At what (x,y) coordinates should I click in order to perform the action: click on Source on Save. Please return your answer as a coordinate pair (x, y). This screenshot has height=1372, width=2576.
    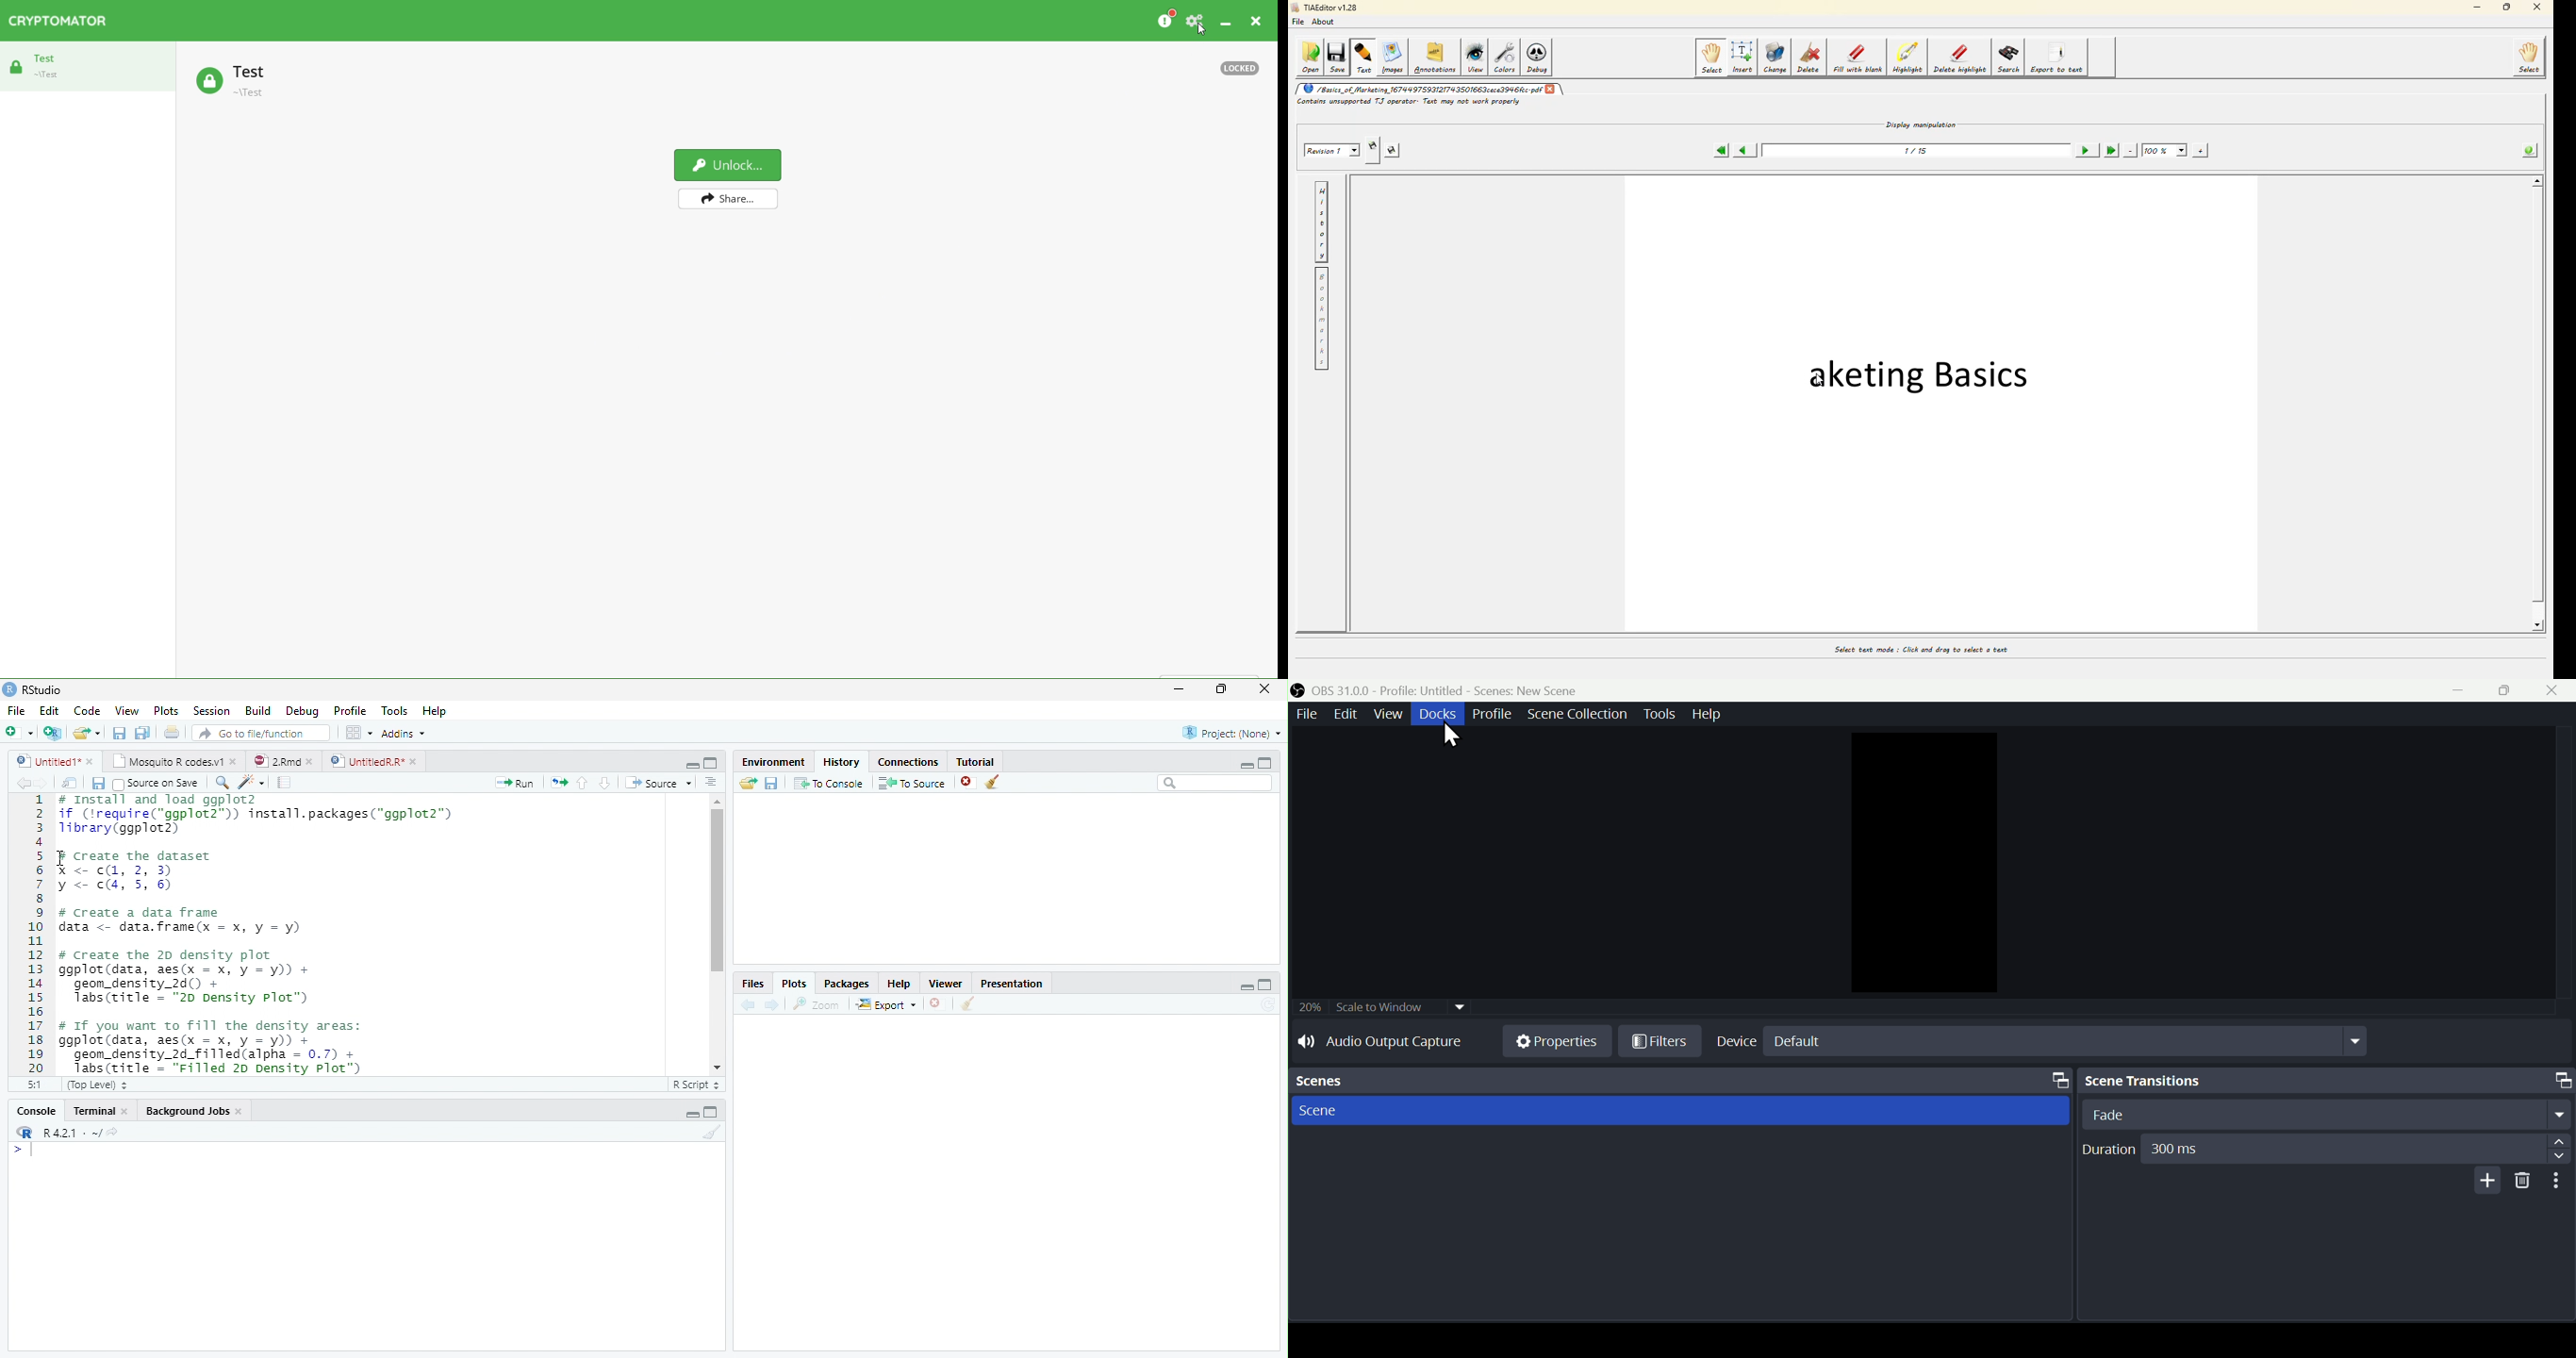
    Looking at the image, I should click on (154, 784).